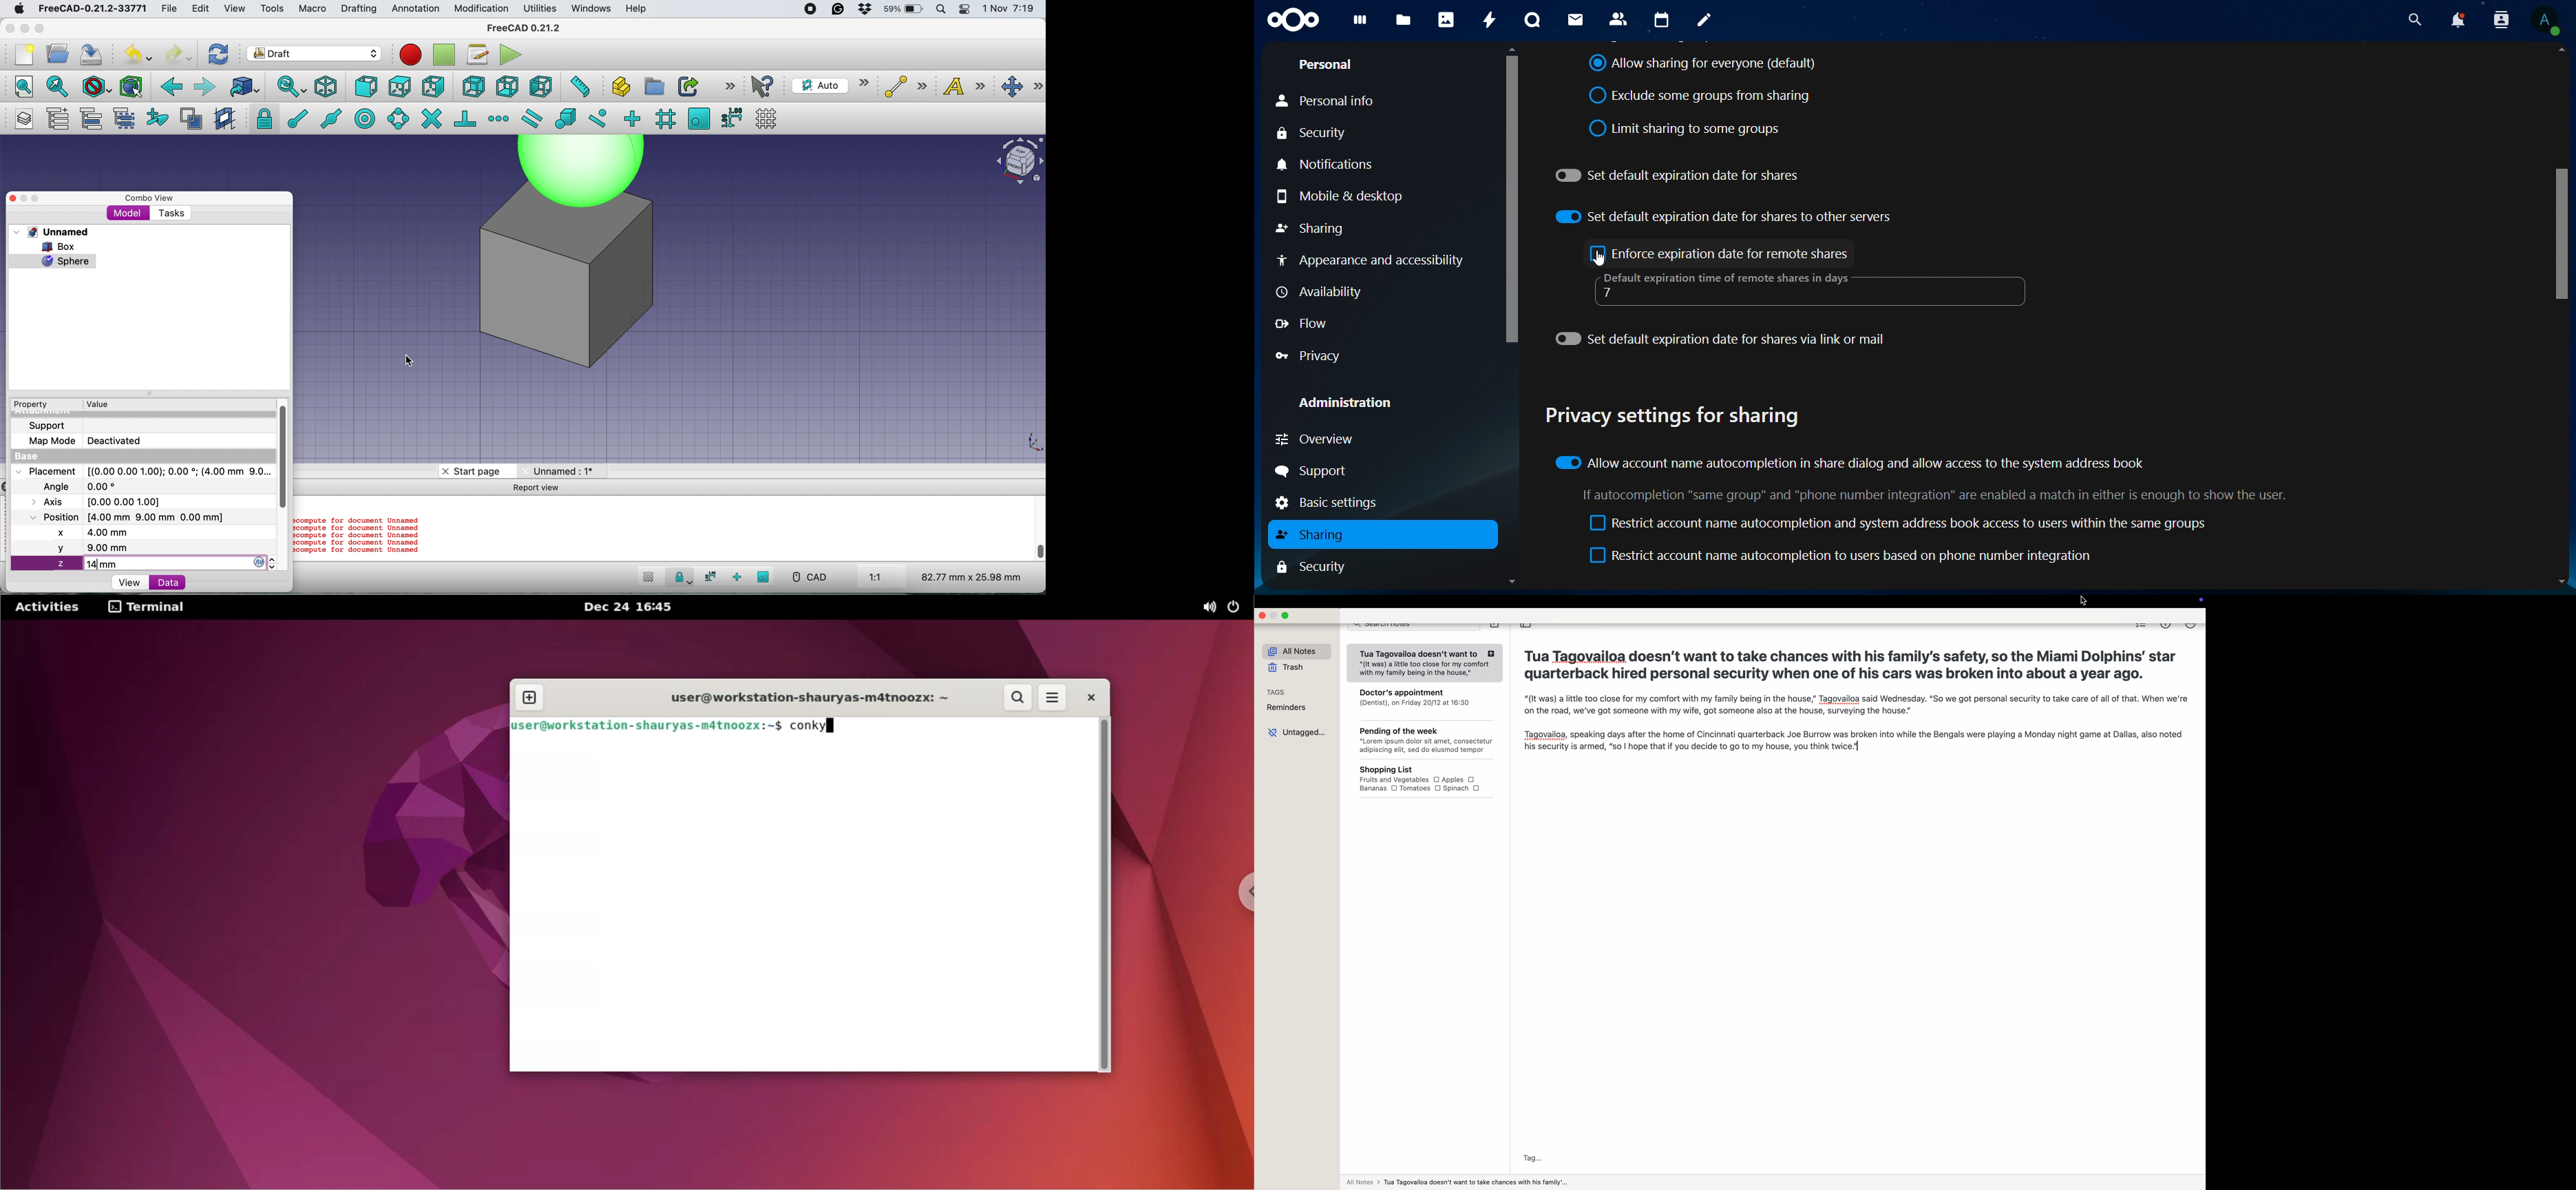  I want to click on file, so click(169, 9).